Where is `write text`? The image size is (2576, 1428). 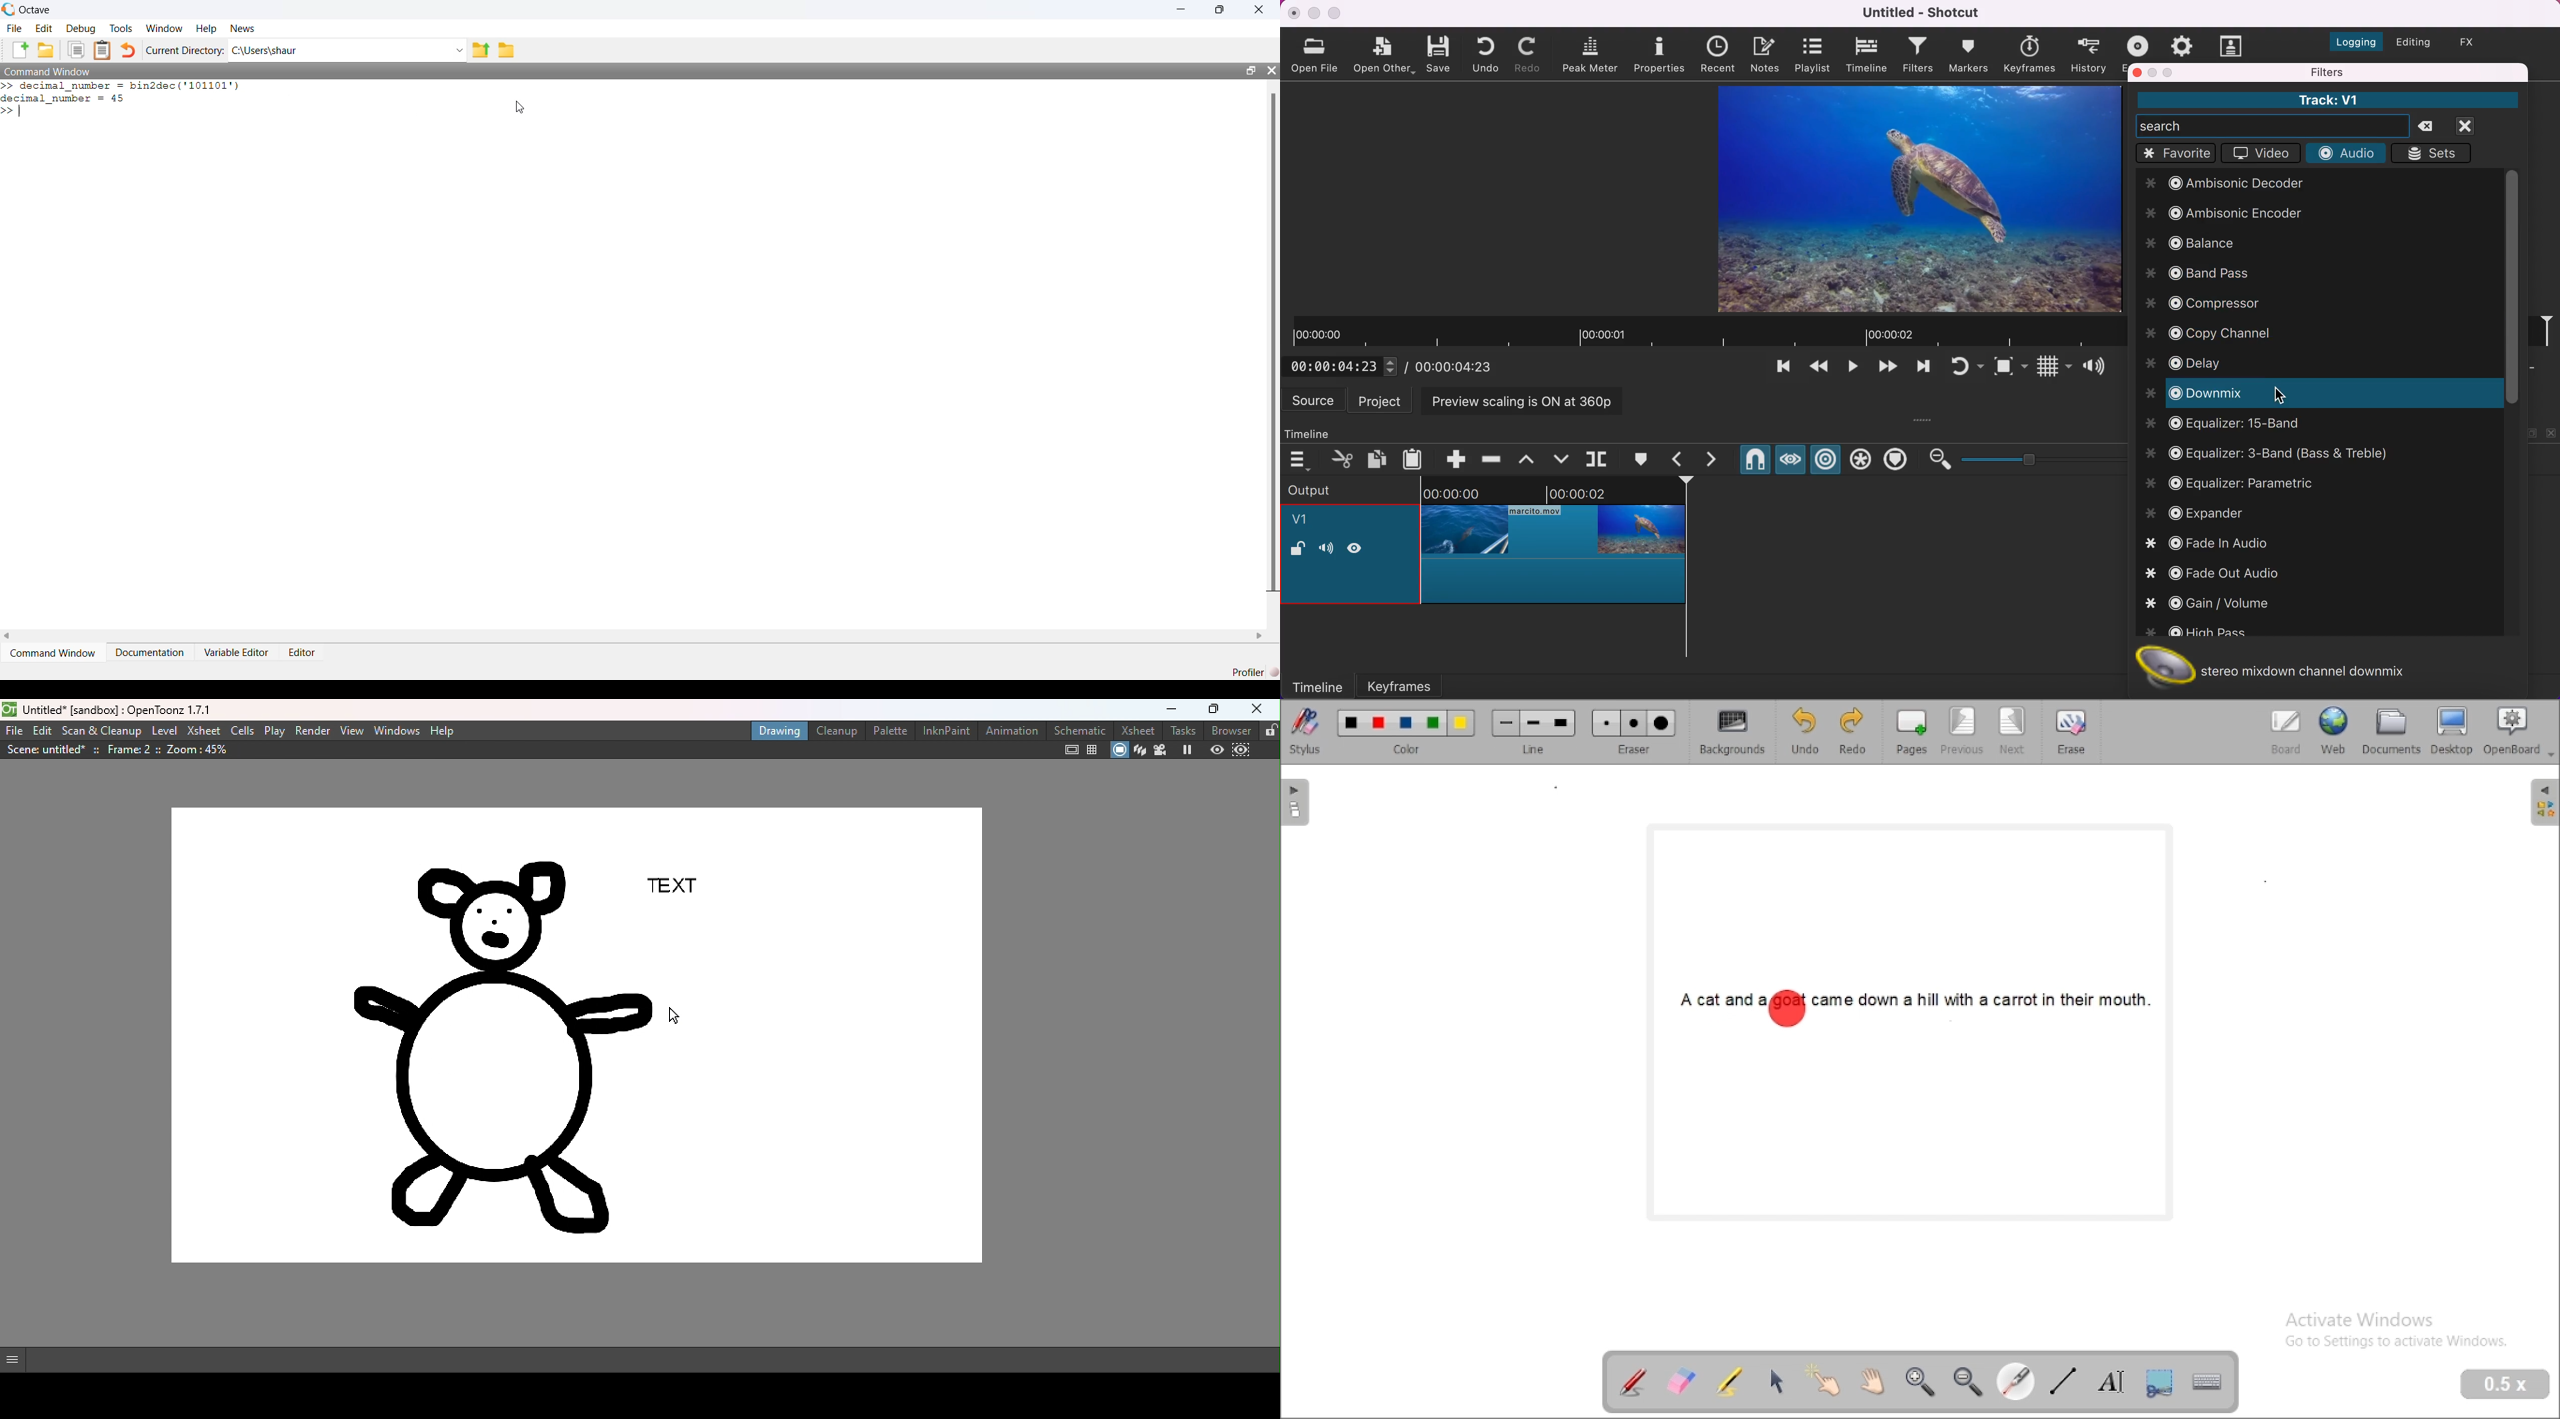
write text is located at coordinates (2110, 1381).